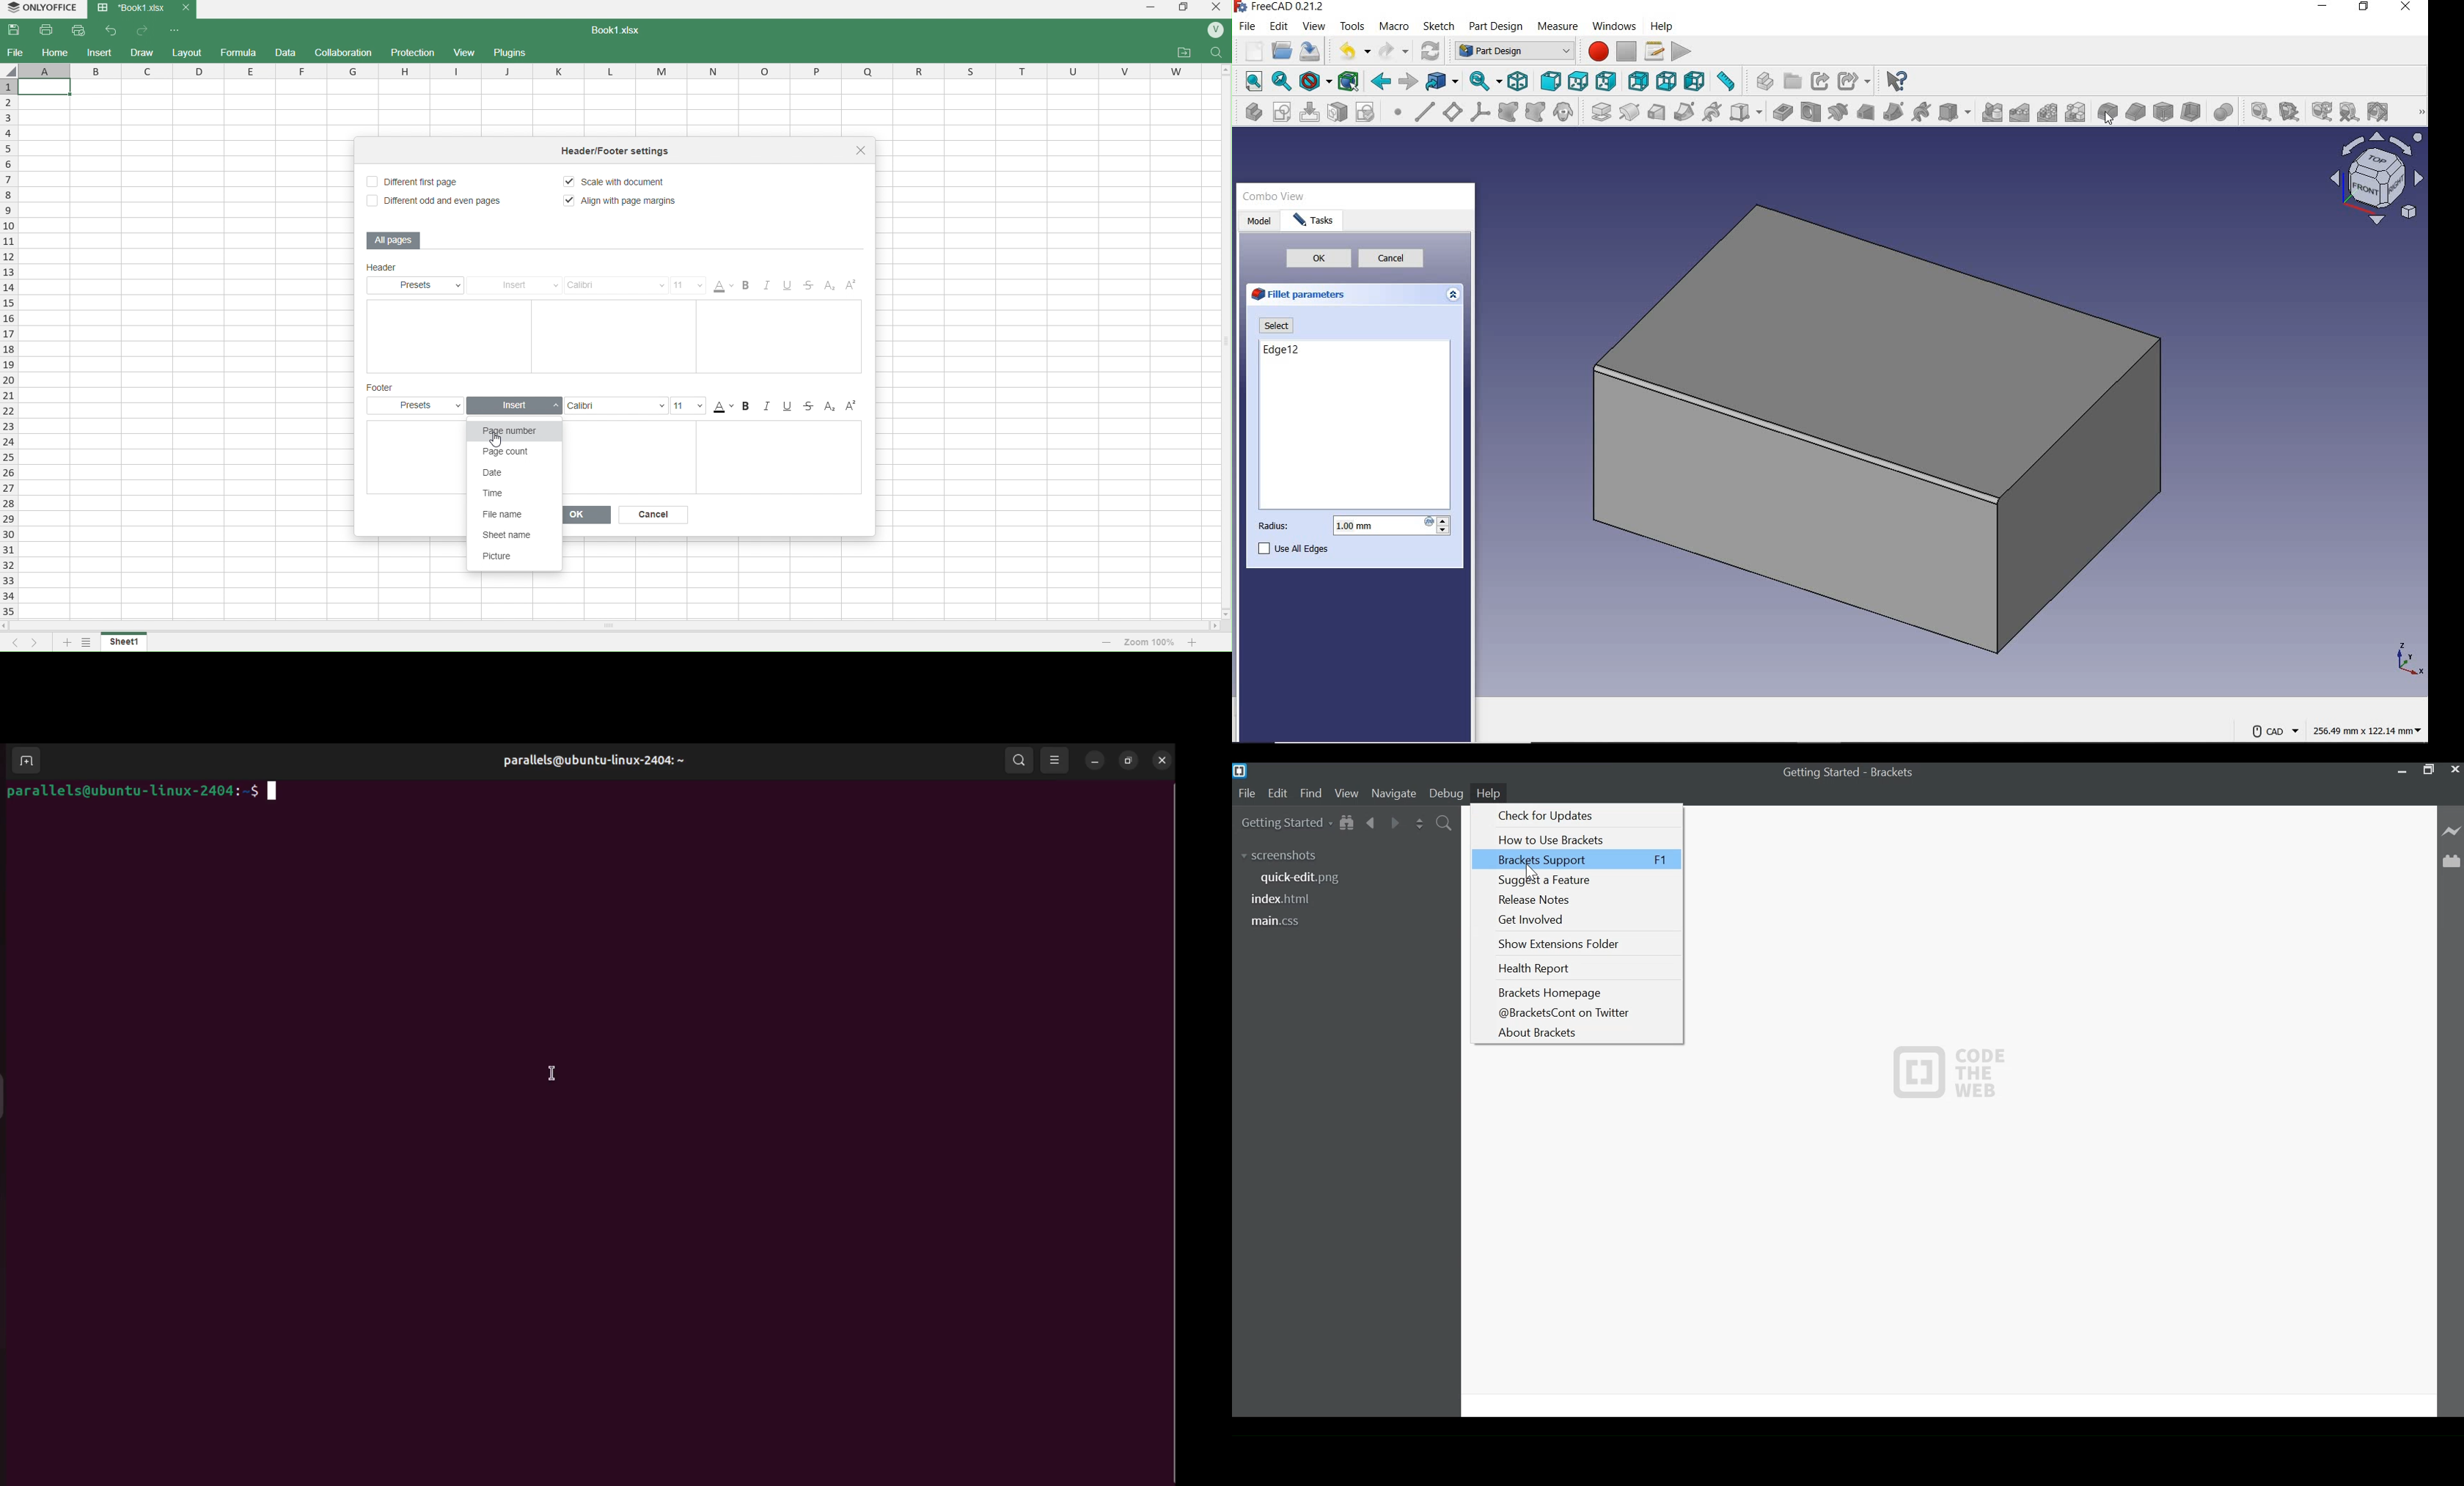 The image size is (2464, 1512). Describe the element at coordinates (1490, 793) in the screenshot. I see `Help` at that location.